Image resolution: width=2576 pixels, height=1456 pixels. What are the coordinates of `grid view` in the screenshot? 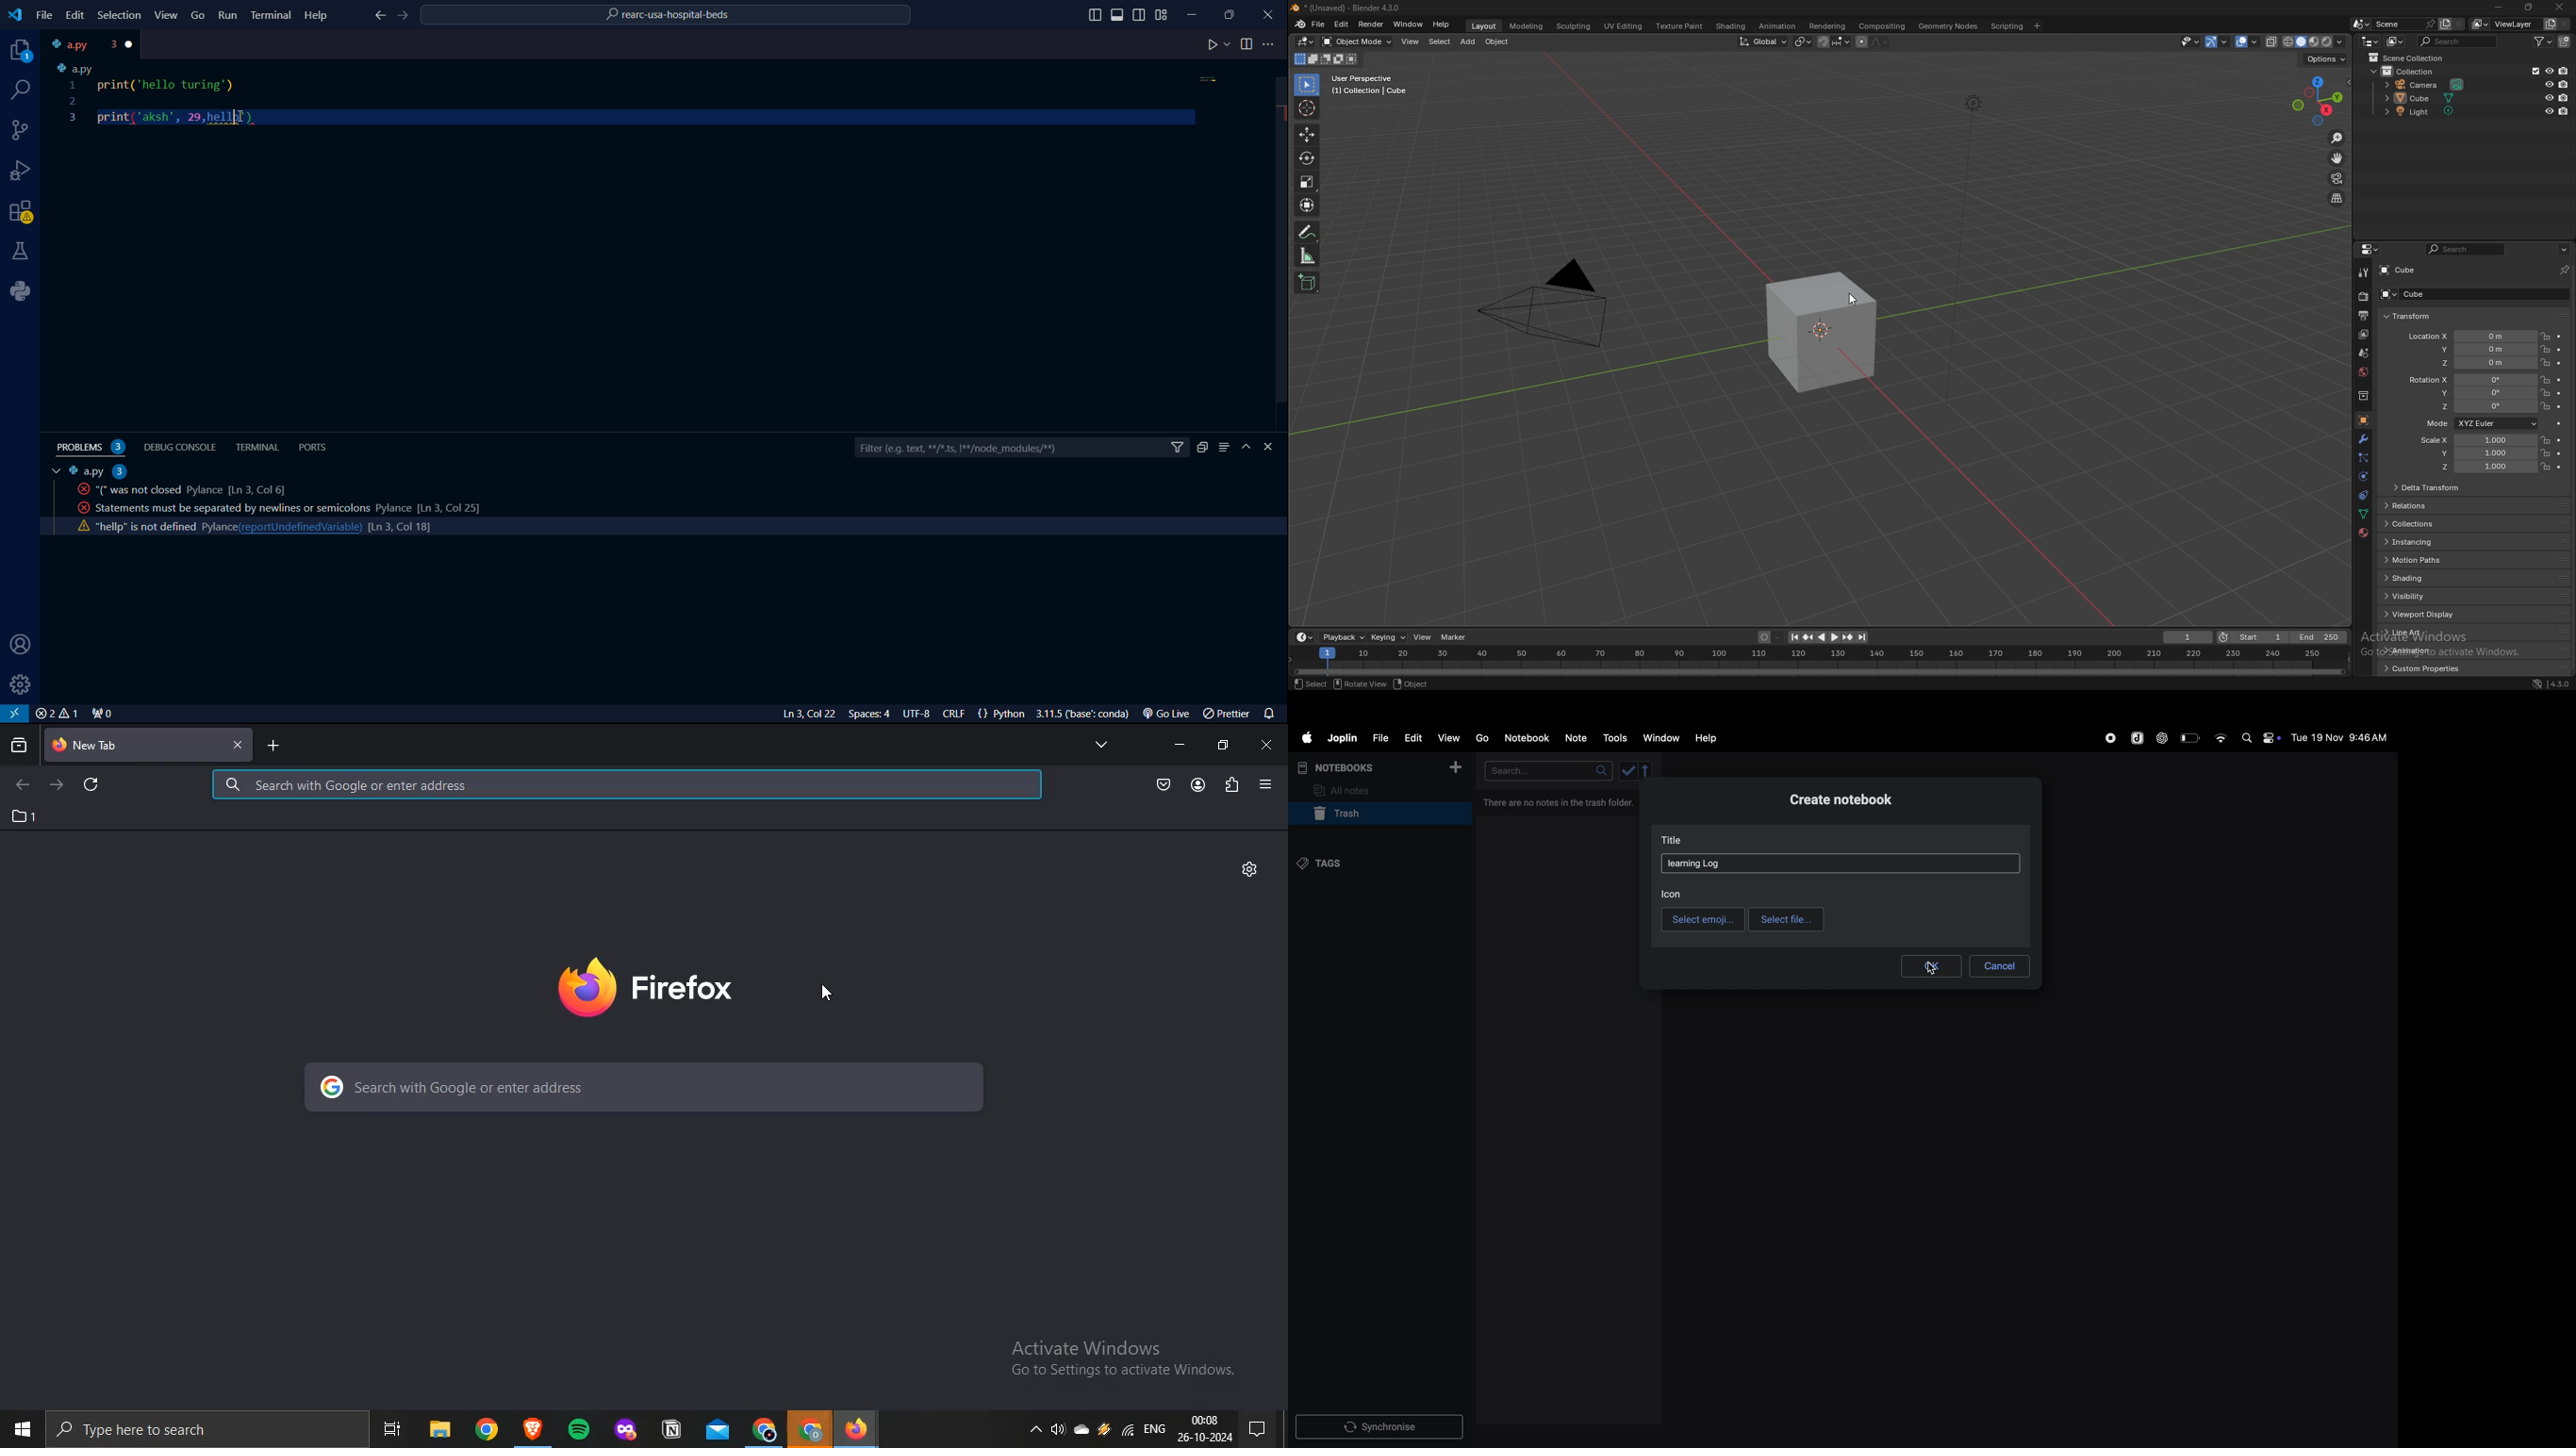 It's located at (1162, 15).